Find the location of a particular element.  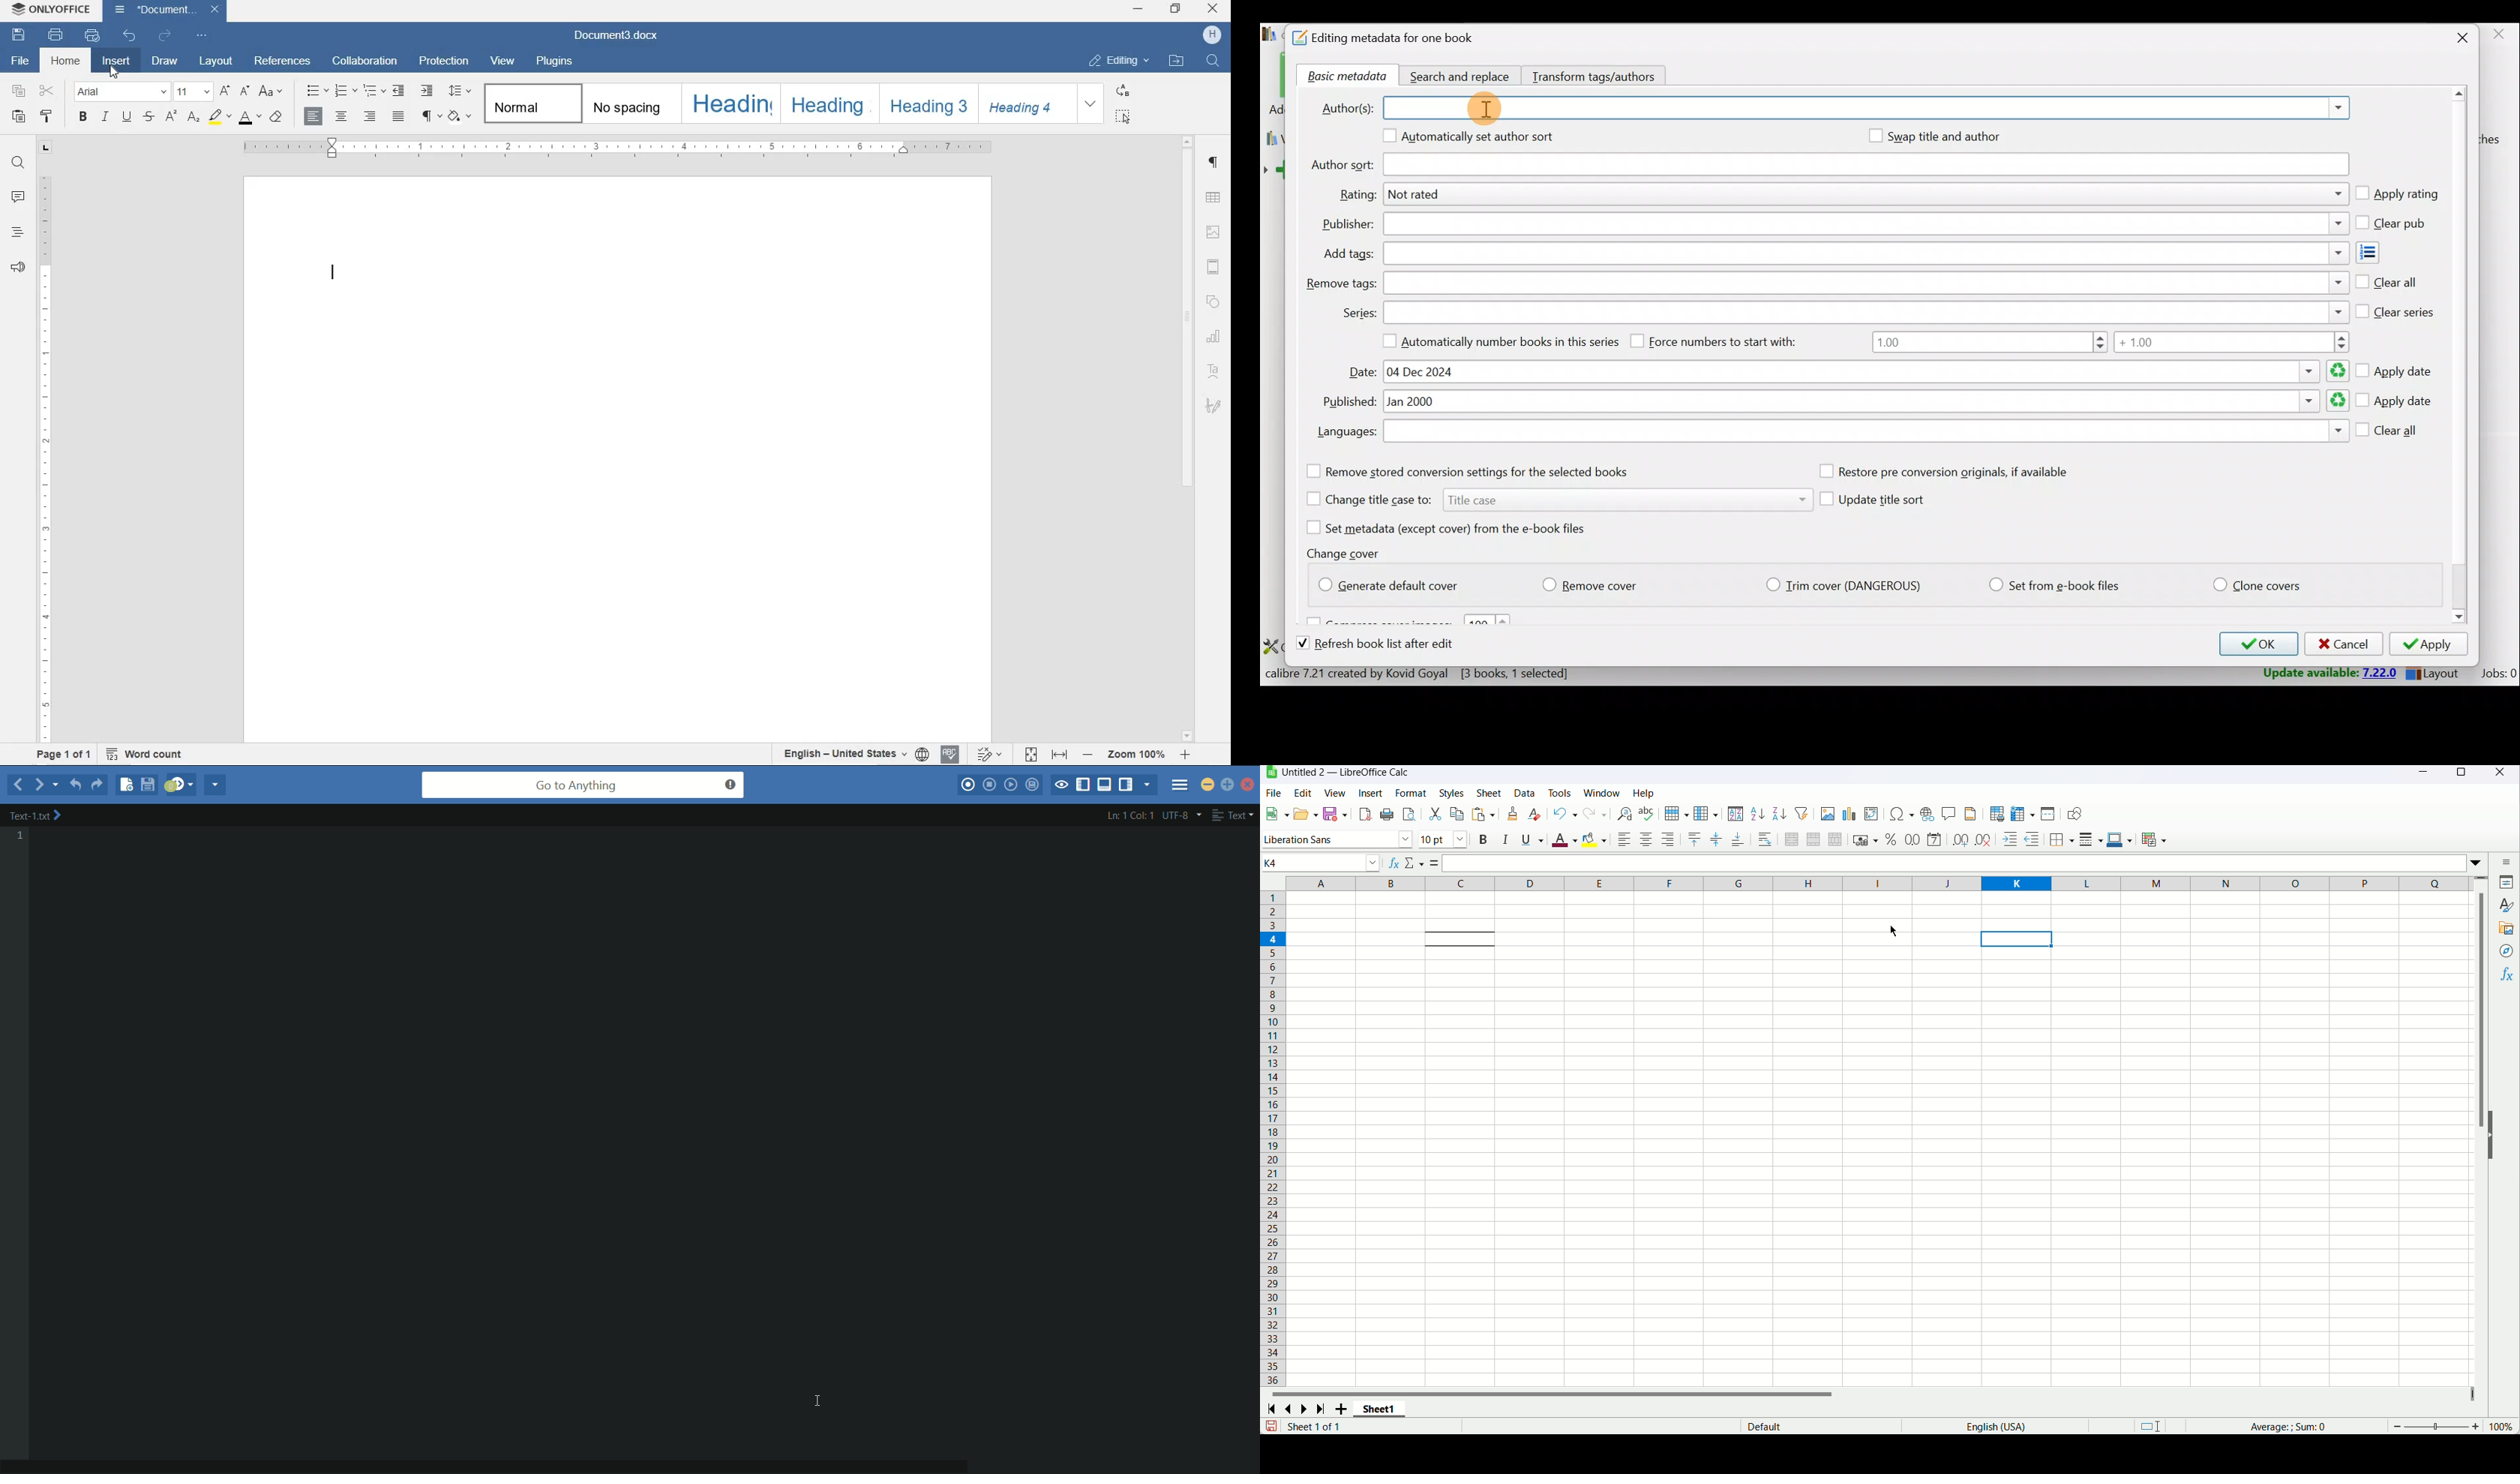

Export as pdf is located at coordinates (1365, 814).